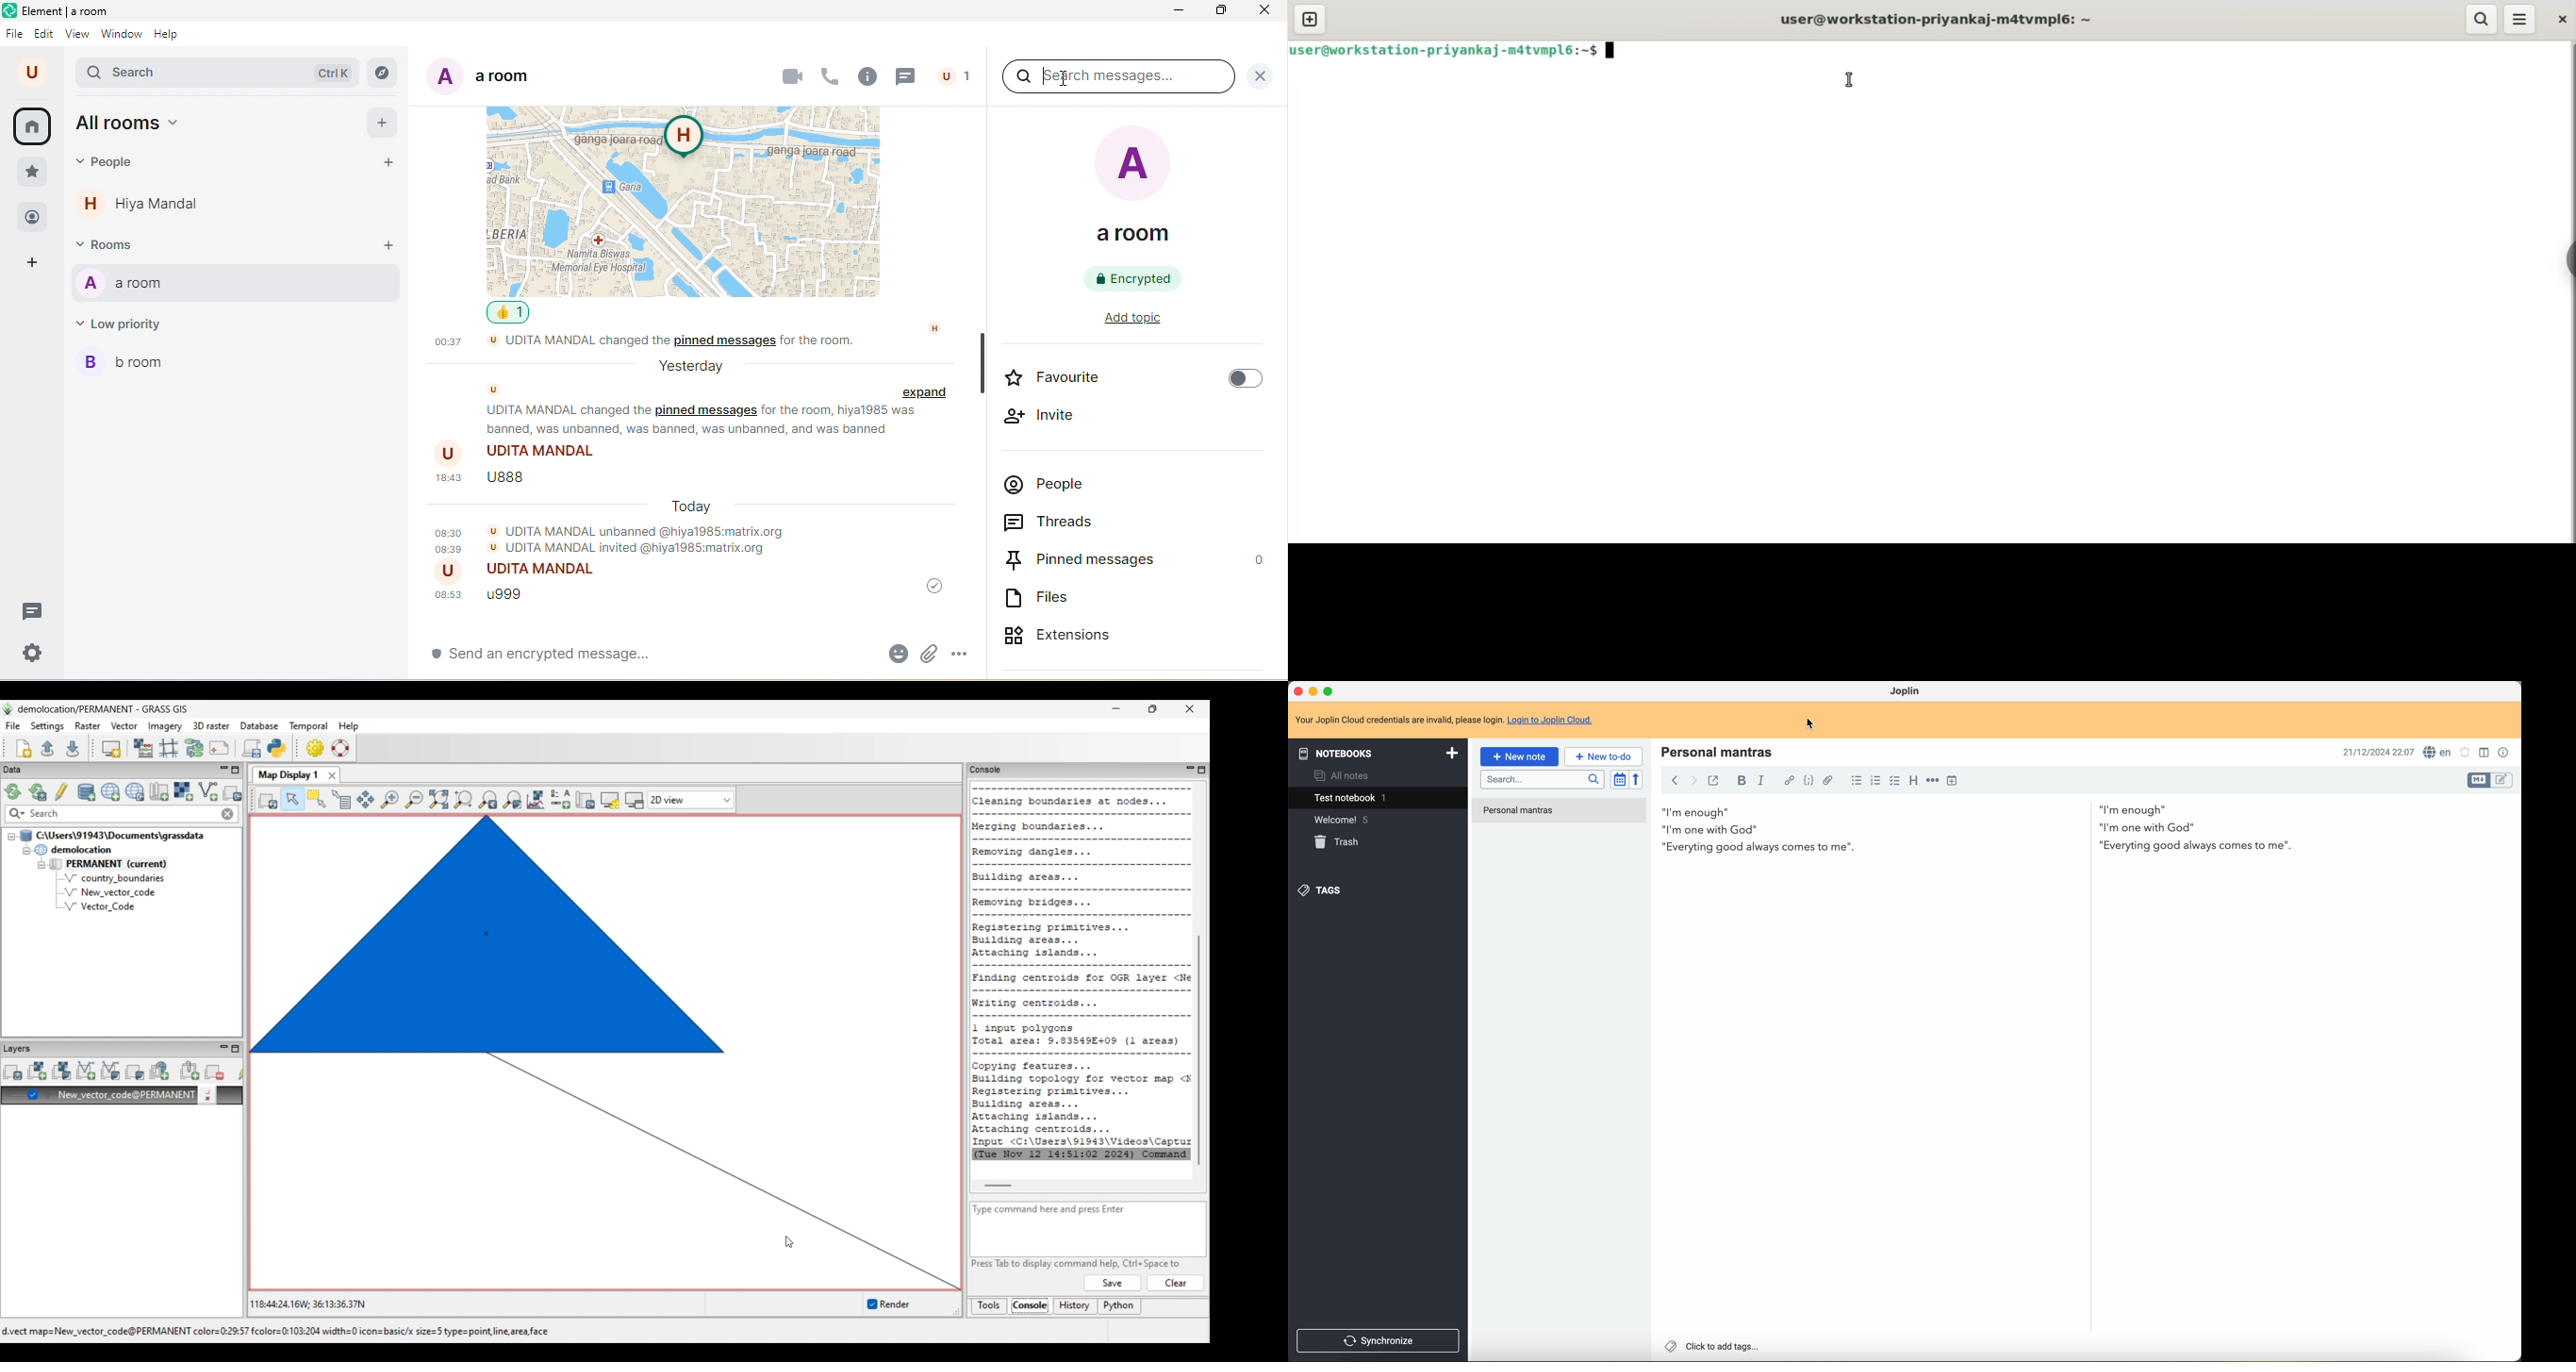  What do you see at coordinates (1181, 12) in the screenshot?
I see `minimize` at bounding box center [1181, 12].